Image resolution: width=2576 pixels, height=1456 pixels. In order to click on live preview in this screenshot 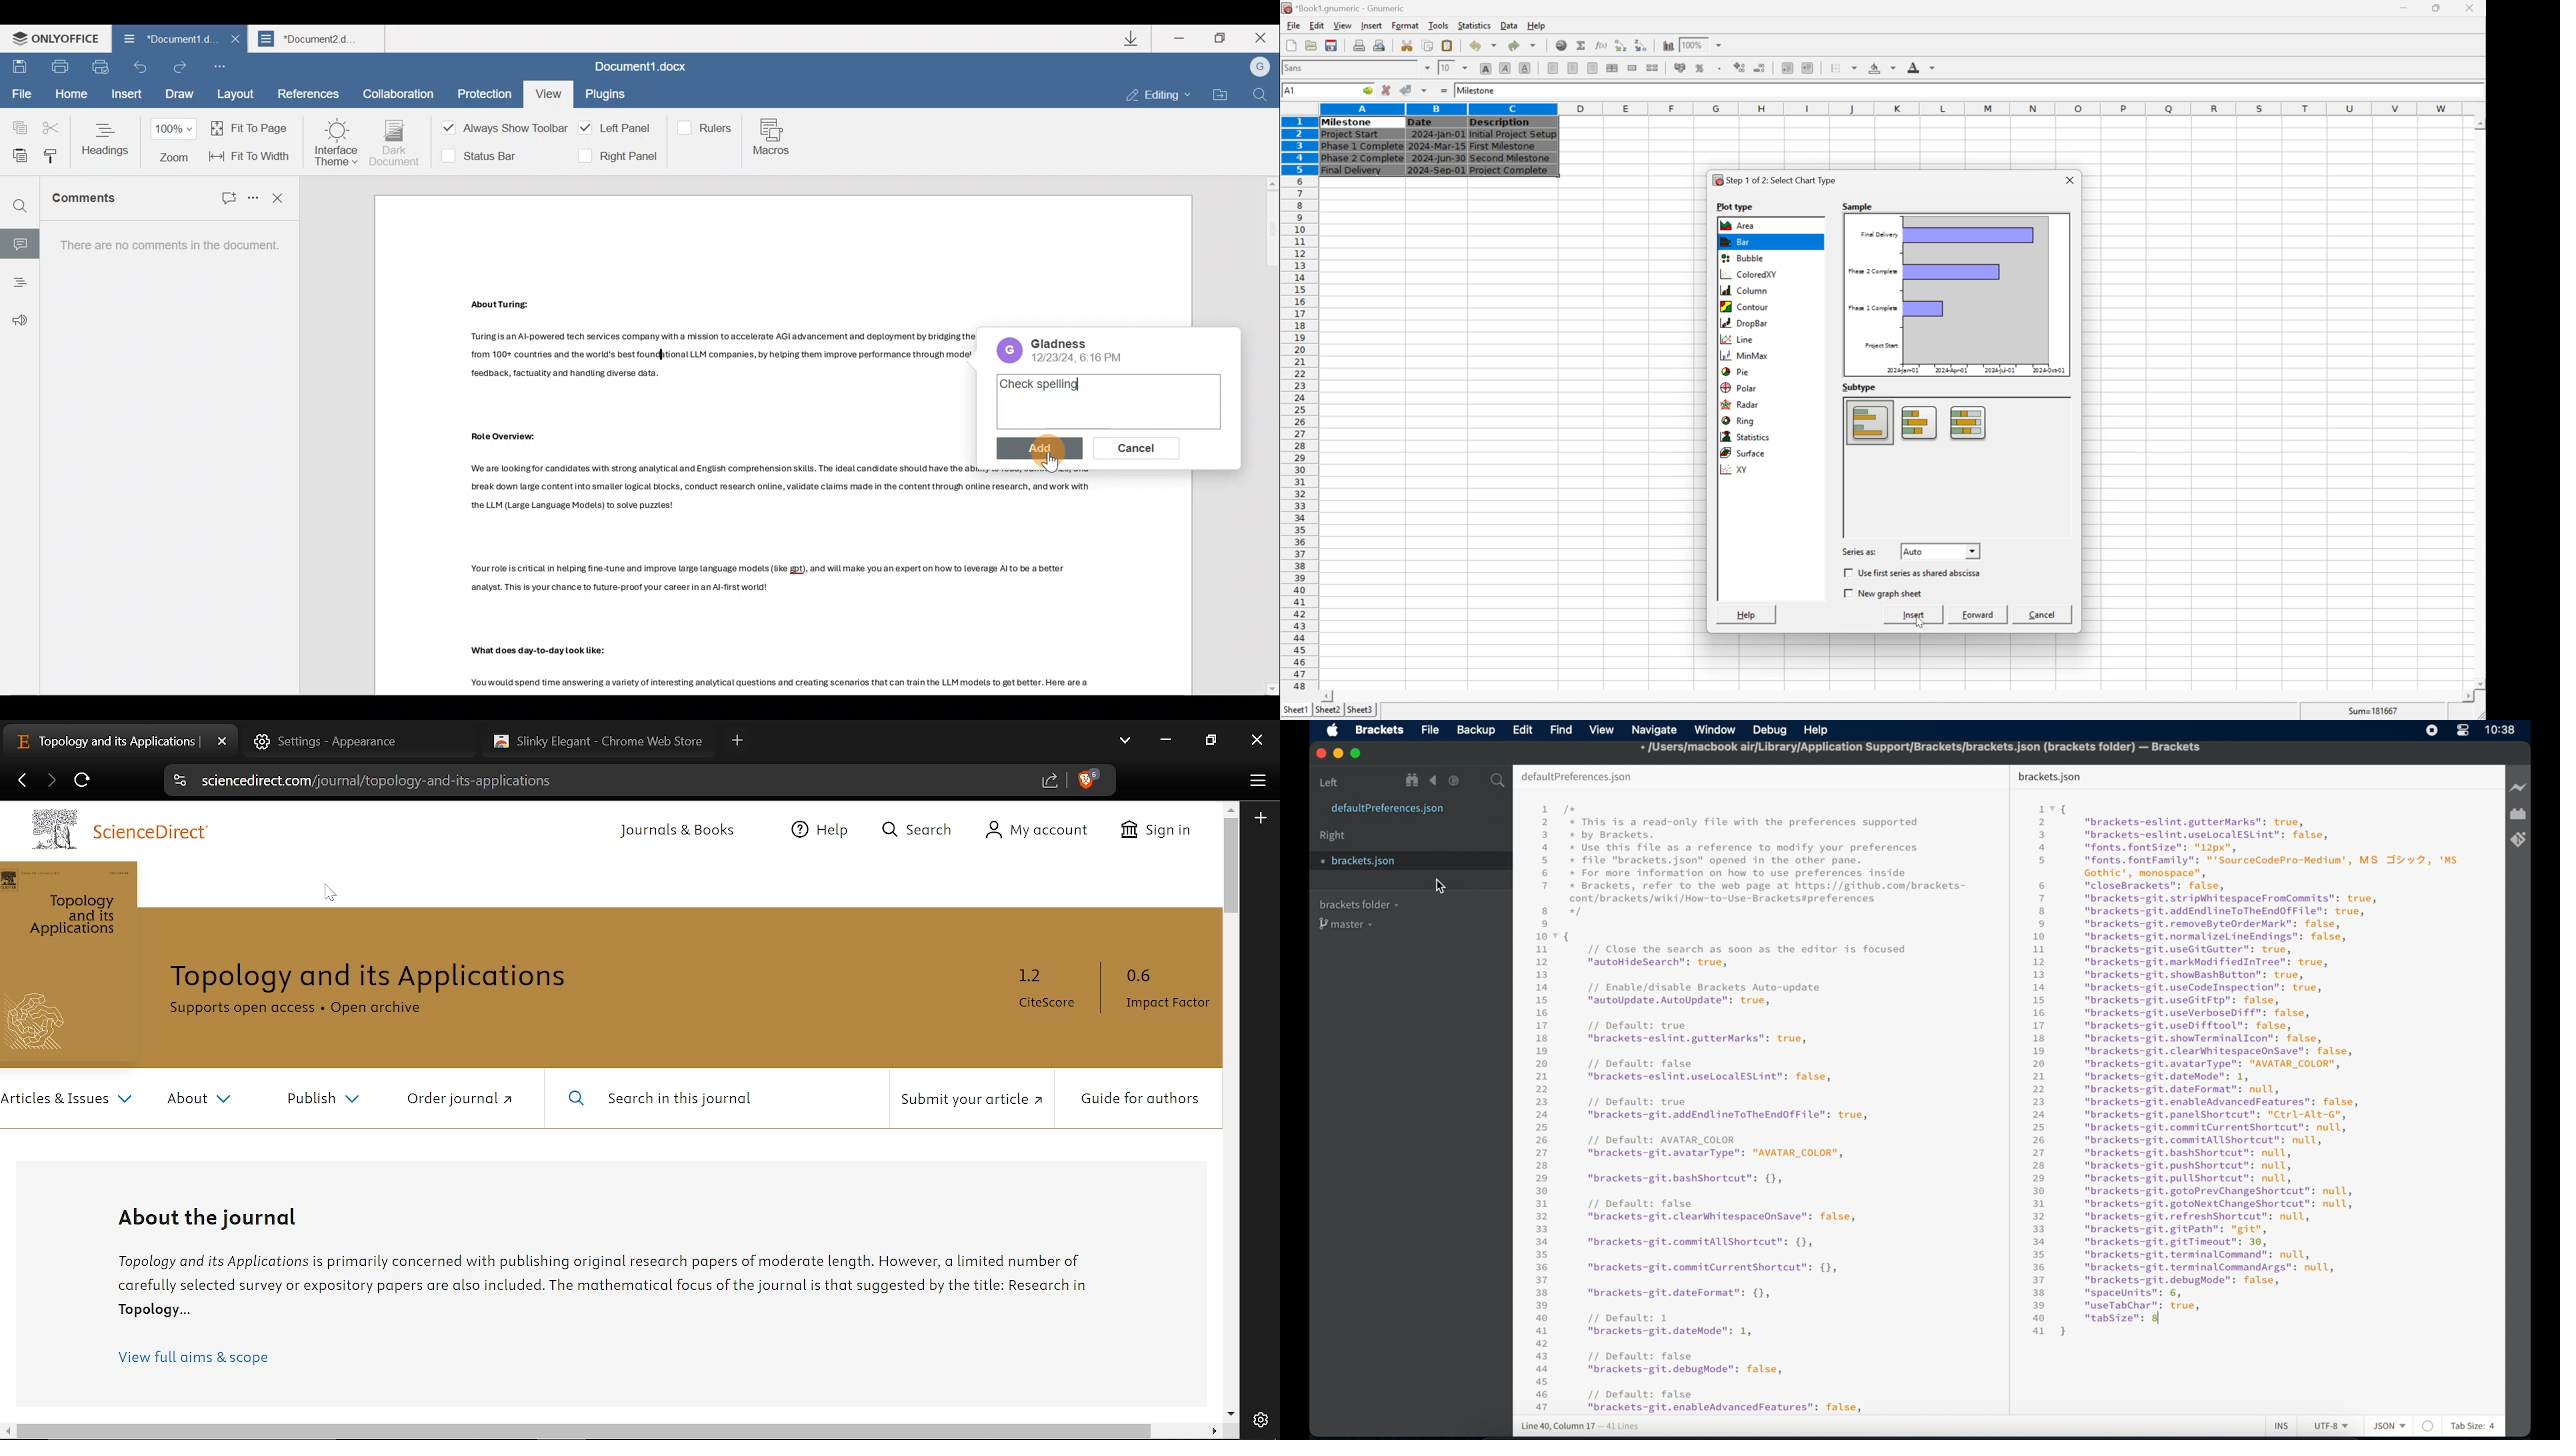, I will do `click(2519, 787)`.